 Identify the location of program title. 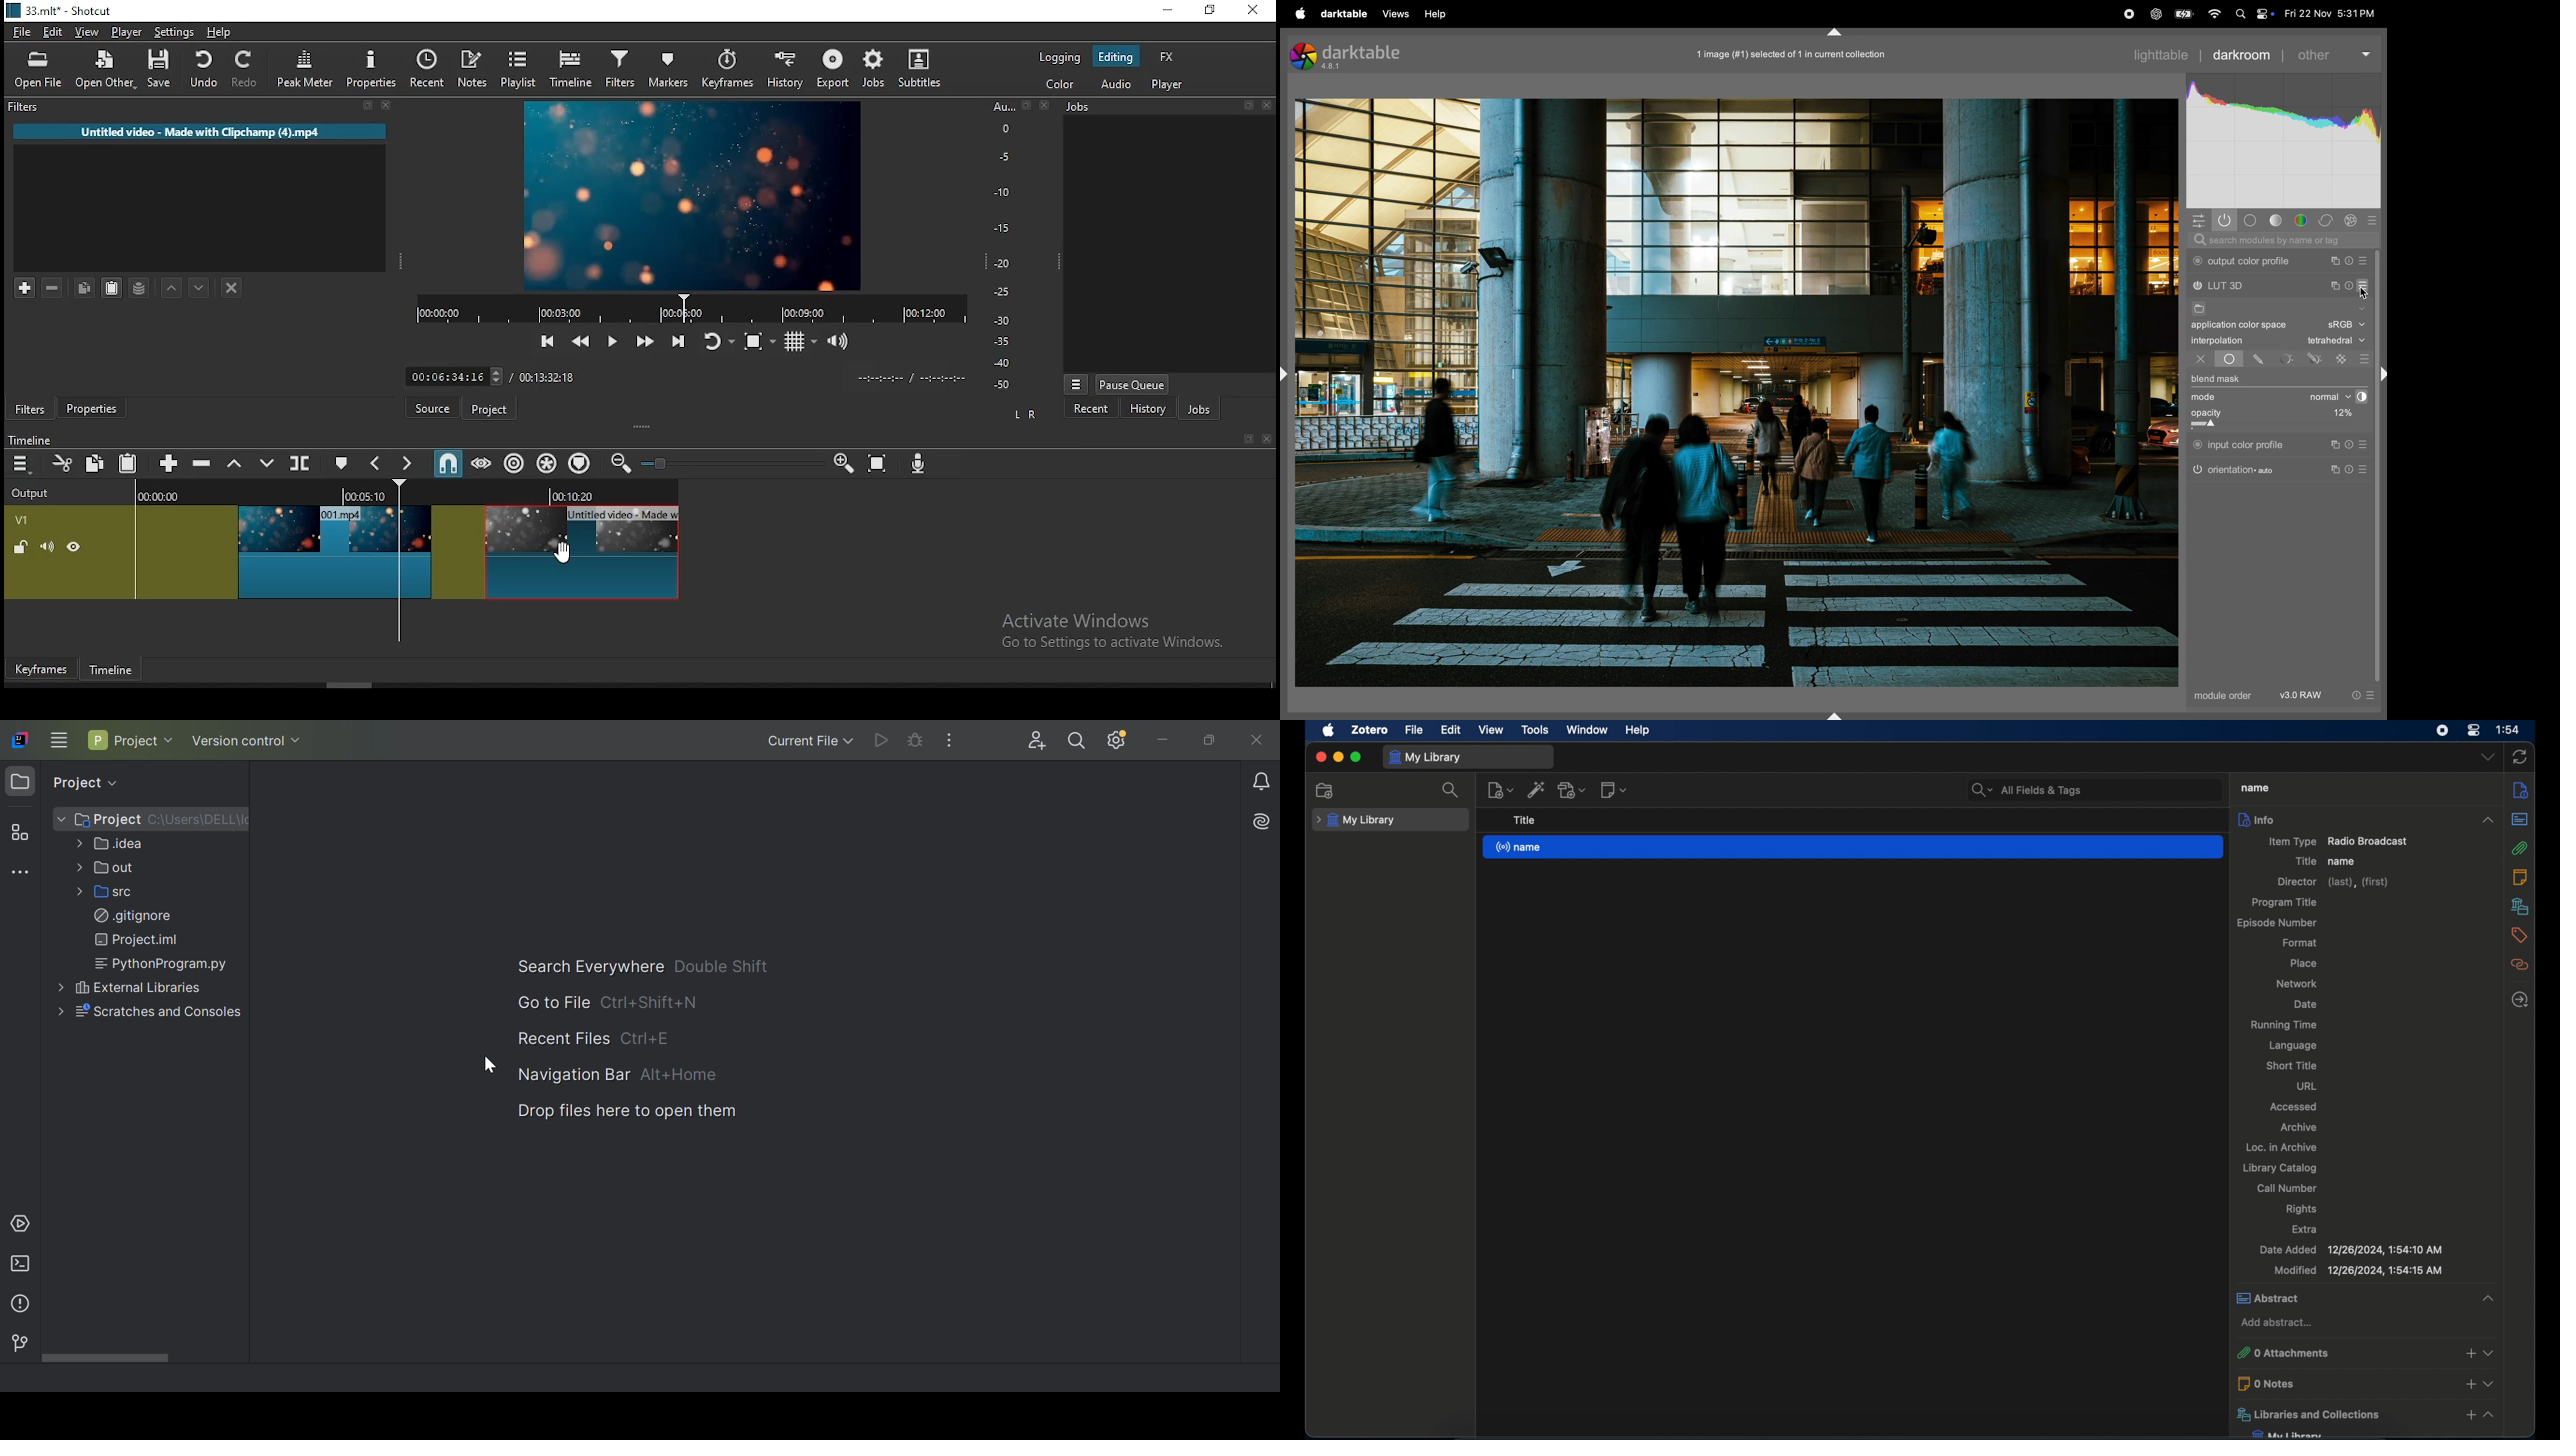
(2285, 902).